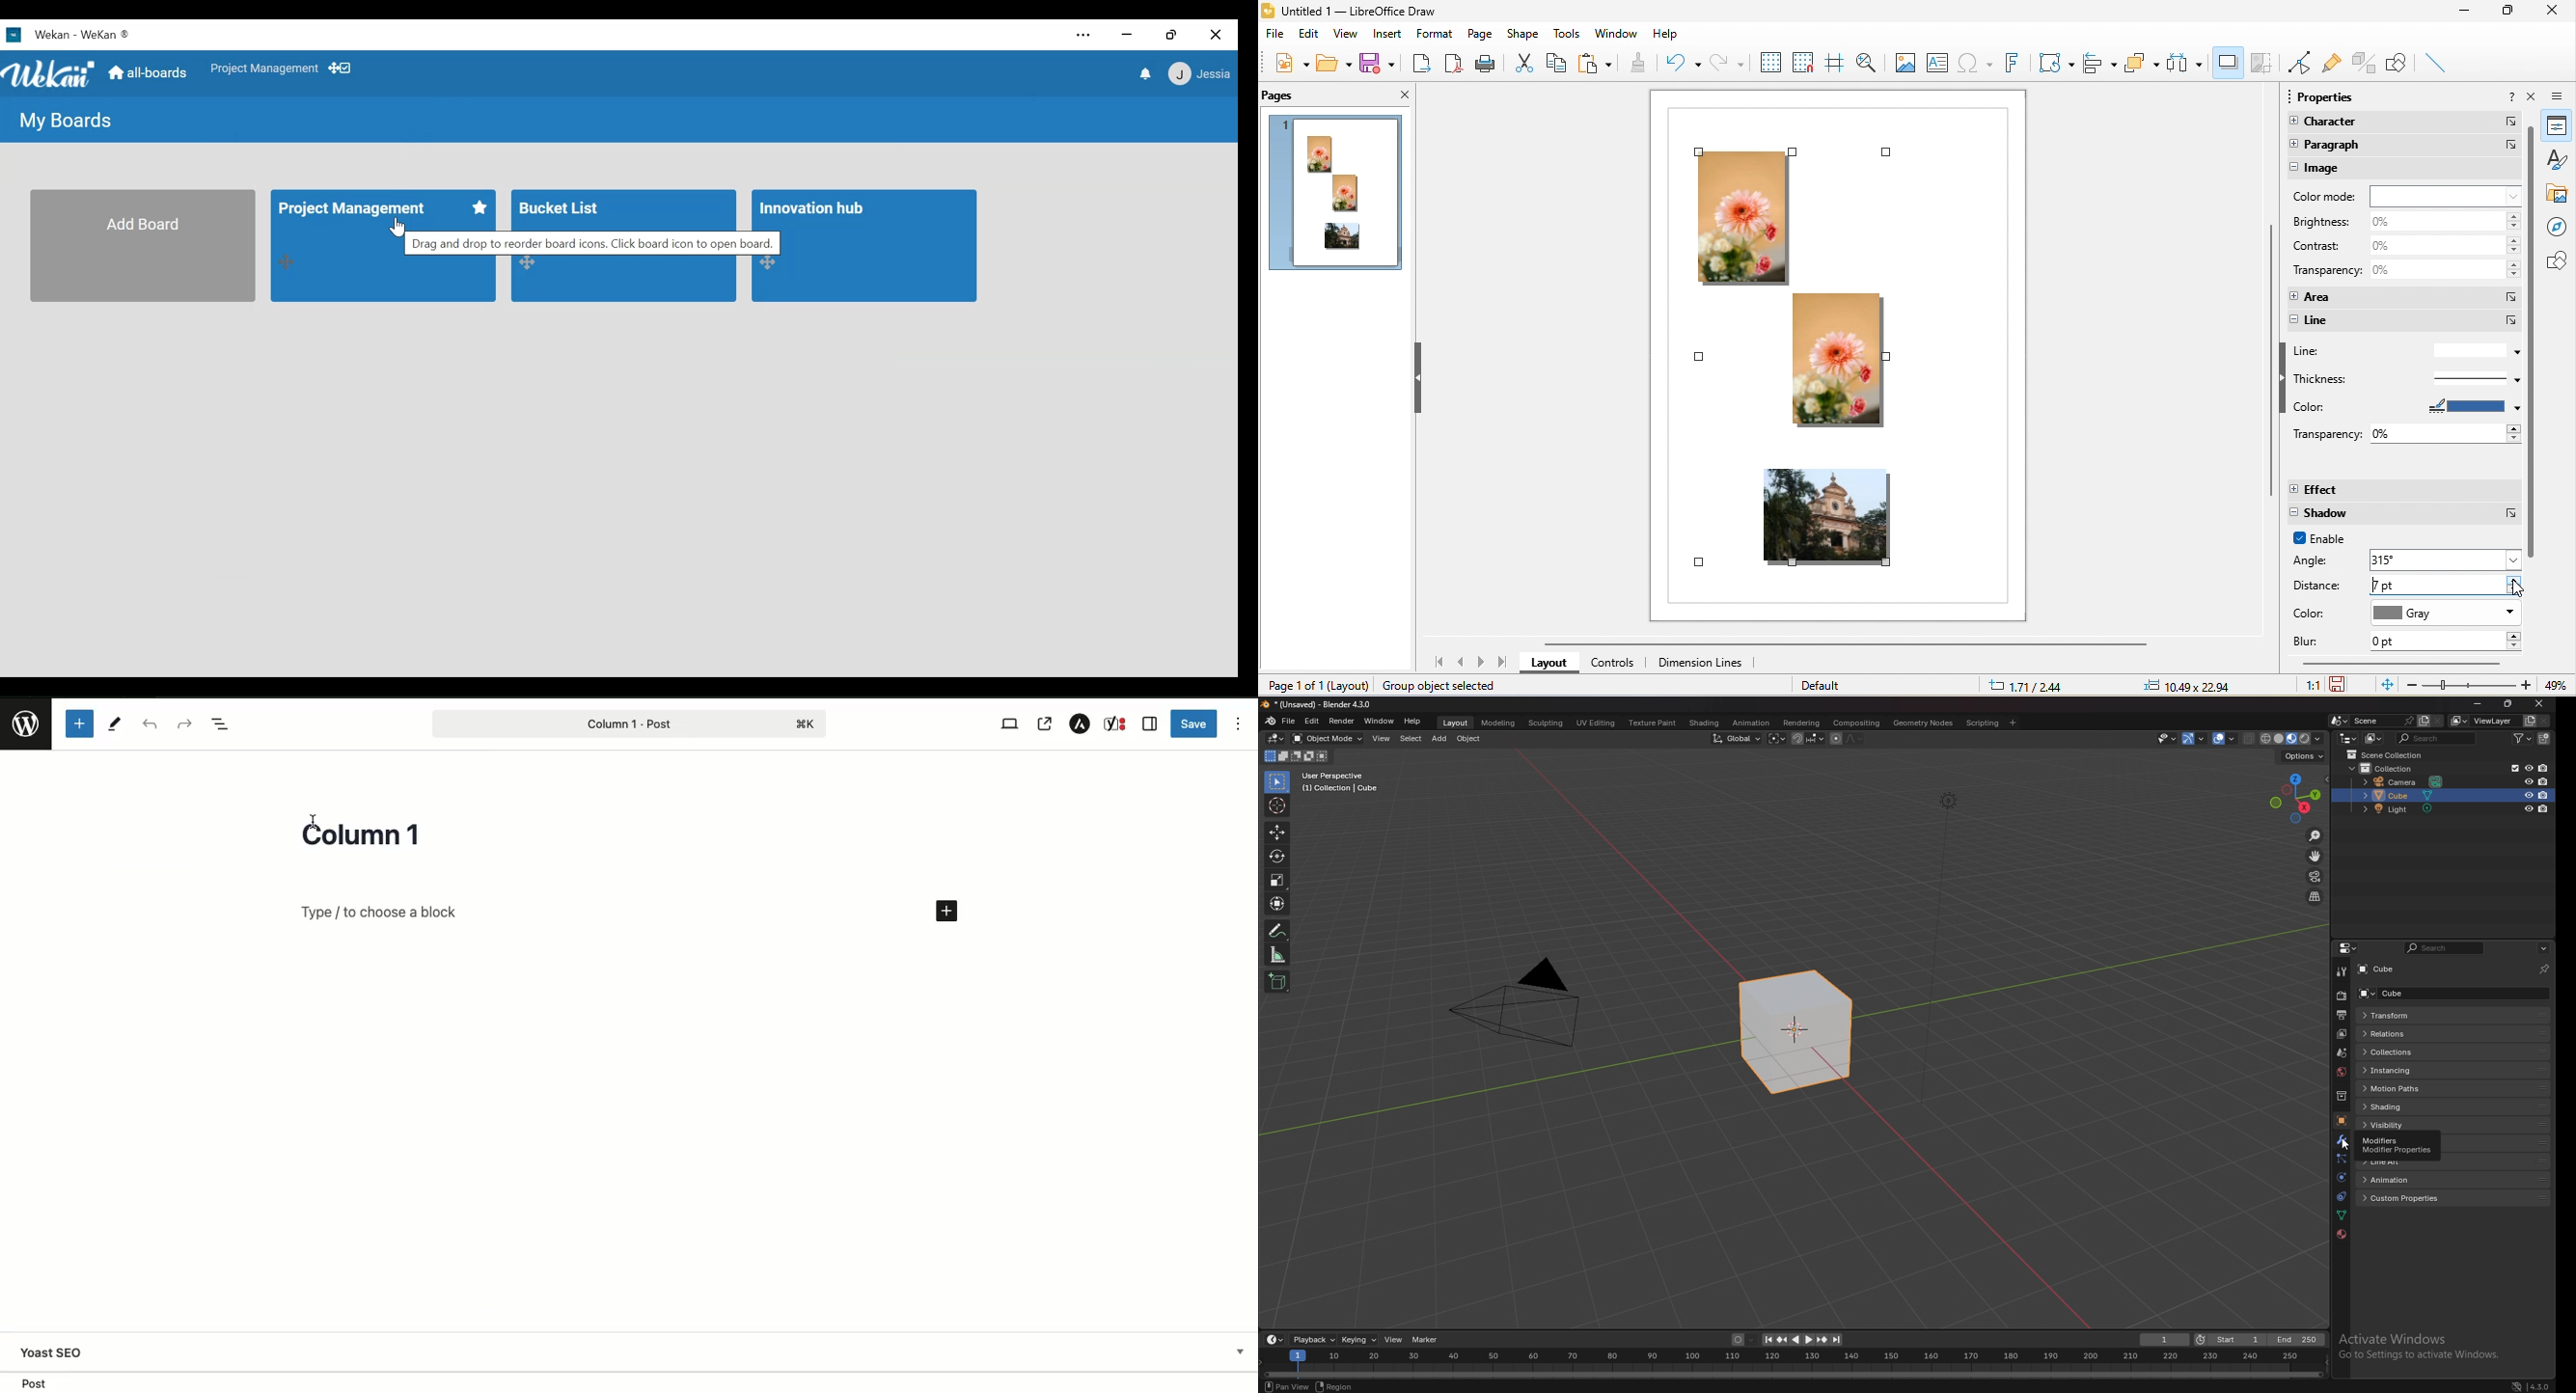  I want to click on last page, so click(1503, 663).